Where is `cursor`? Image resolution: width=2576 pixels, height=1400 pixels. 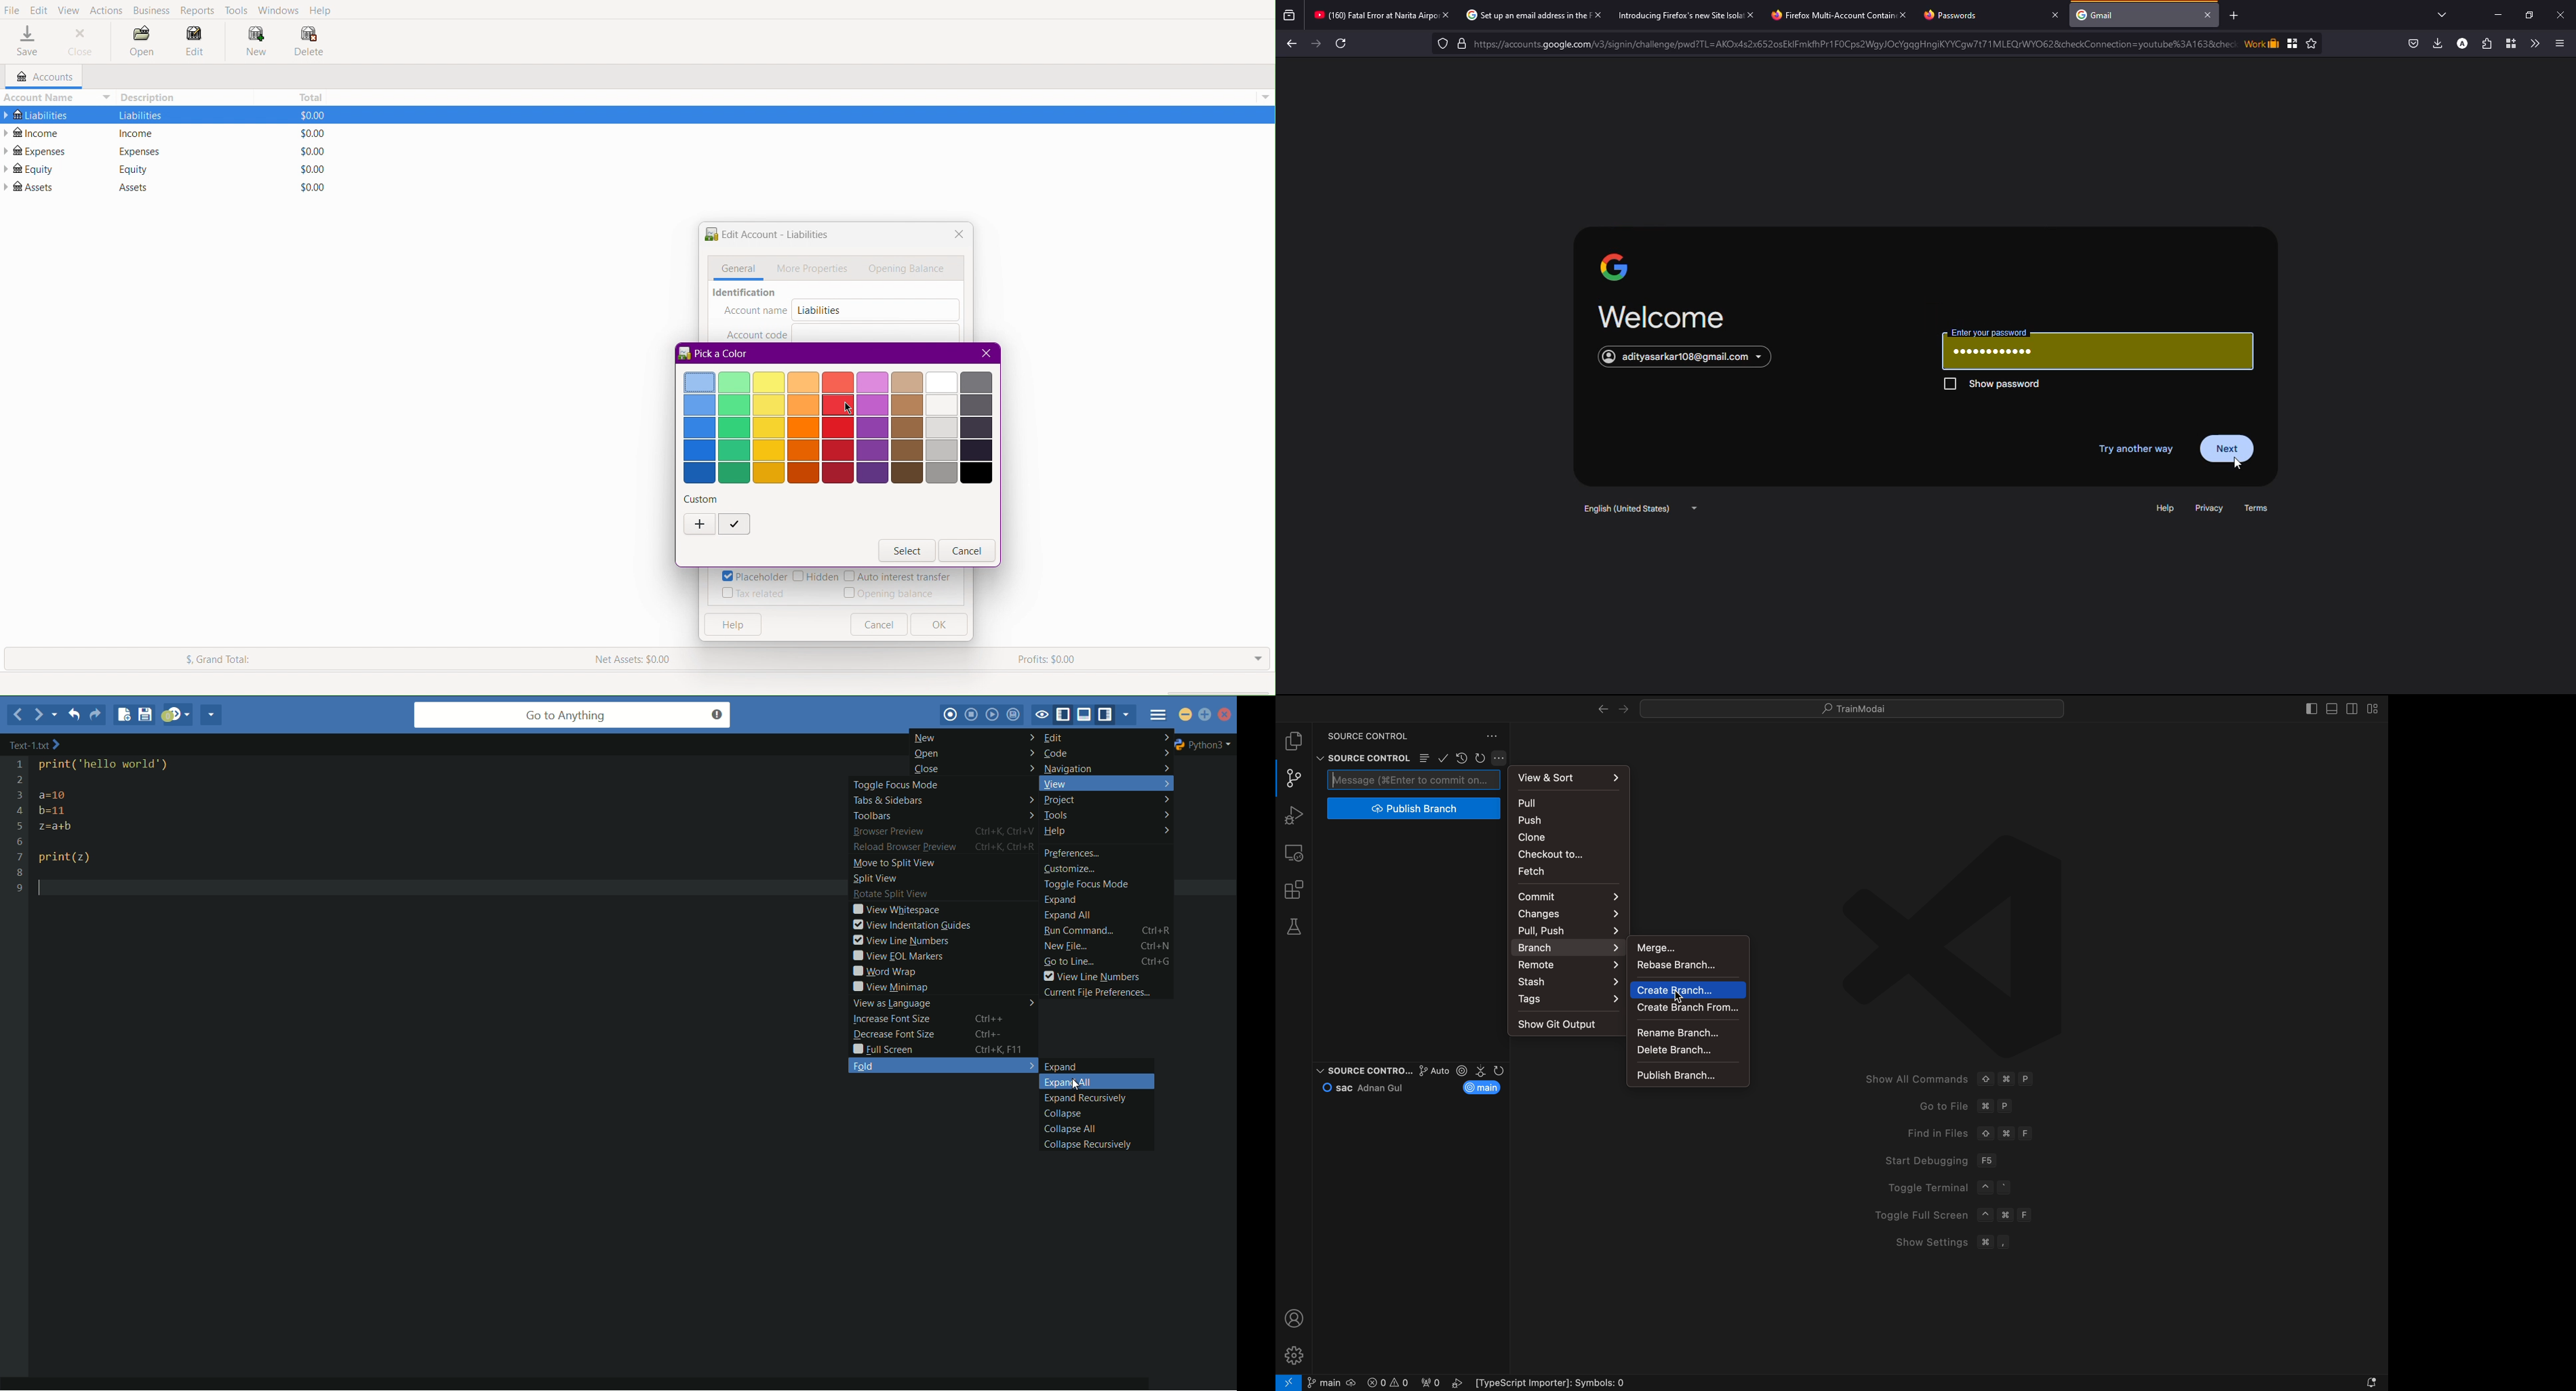
cursor is located at coordinates (846, 410).